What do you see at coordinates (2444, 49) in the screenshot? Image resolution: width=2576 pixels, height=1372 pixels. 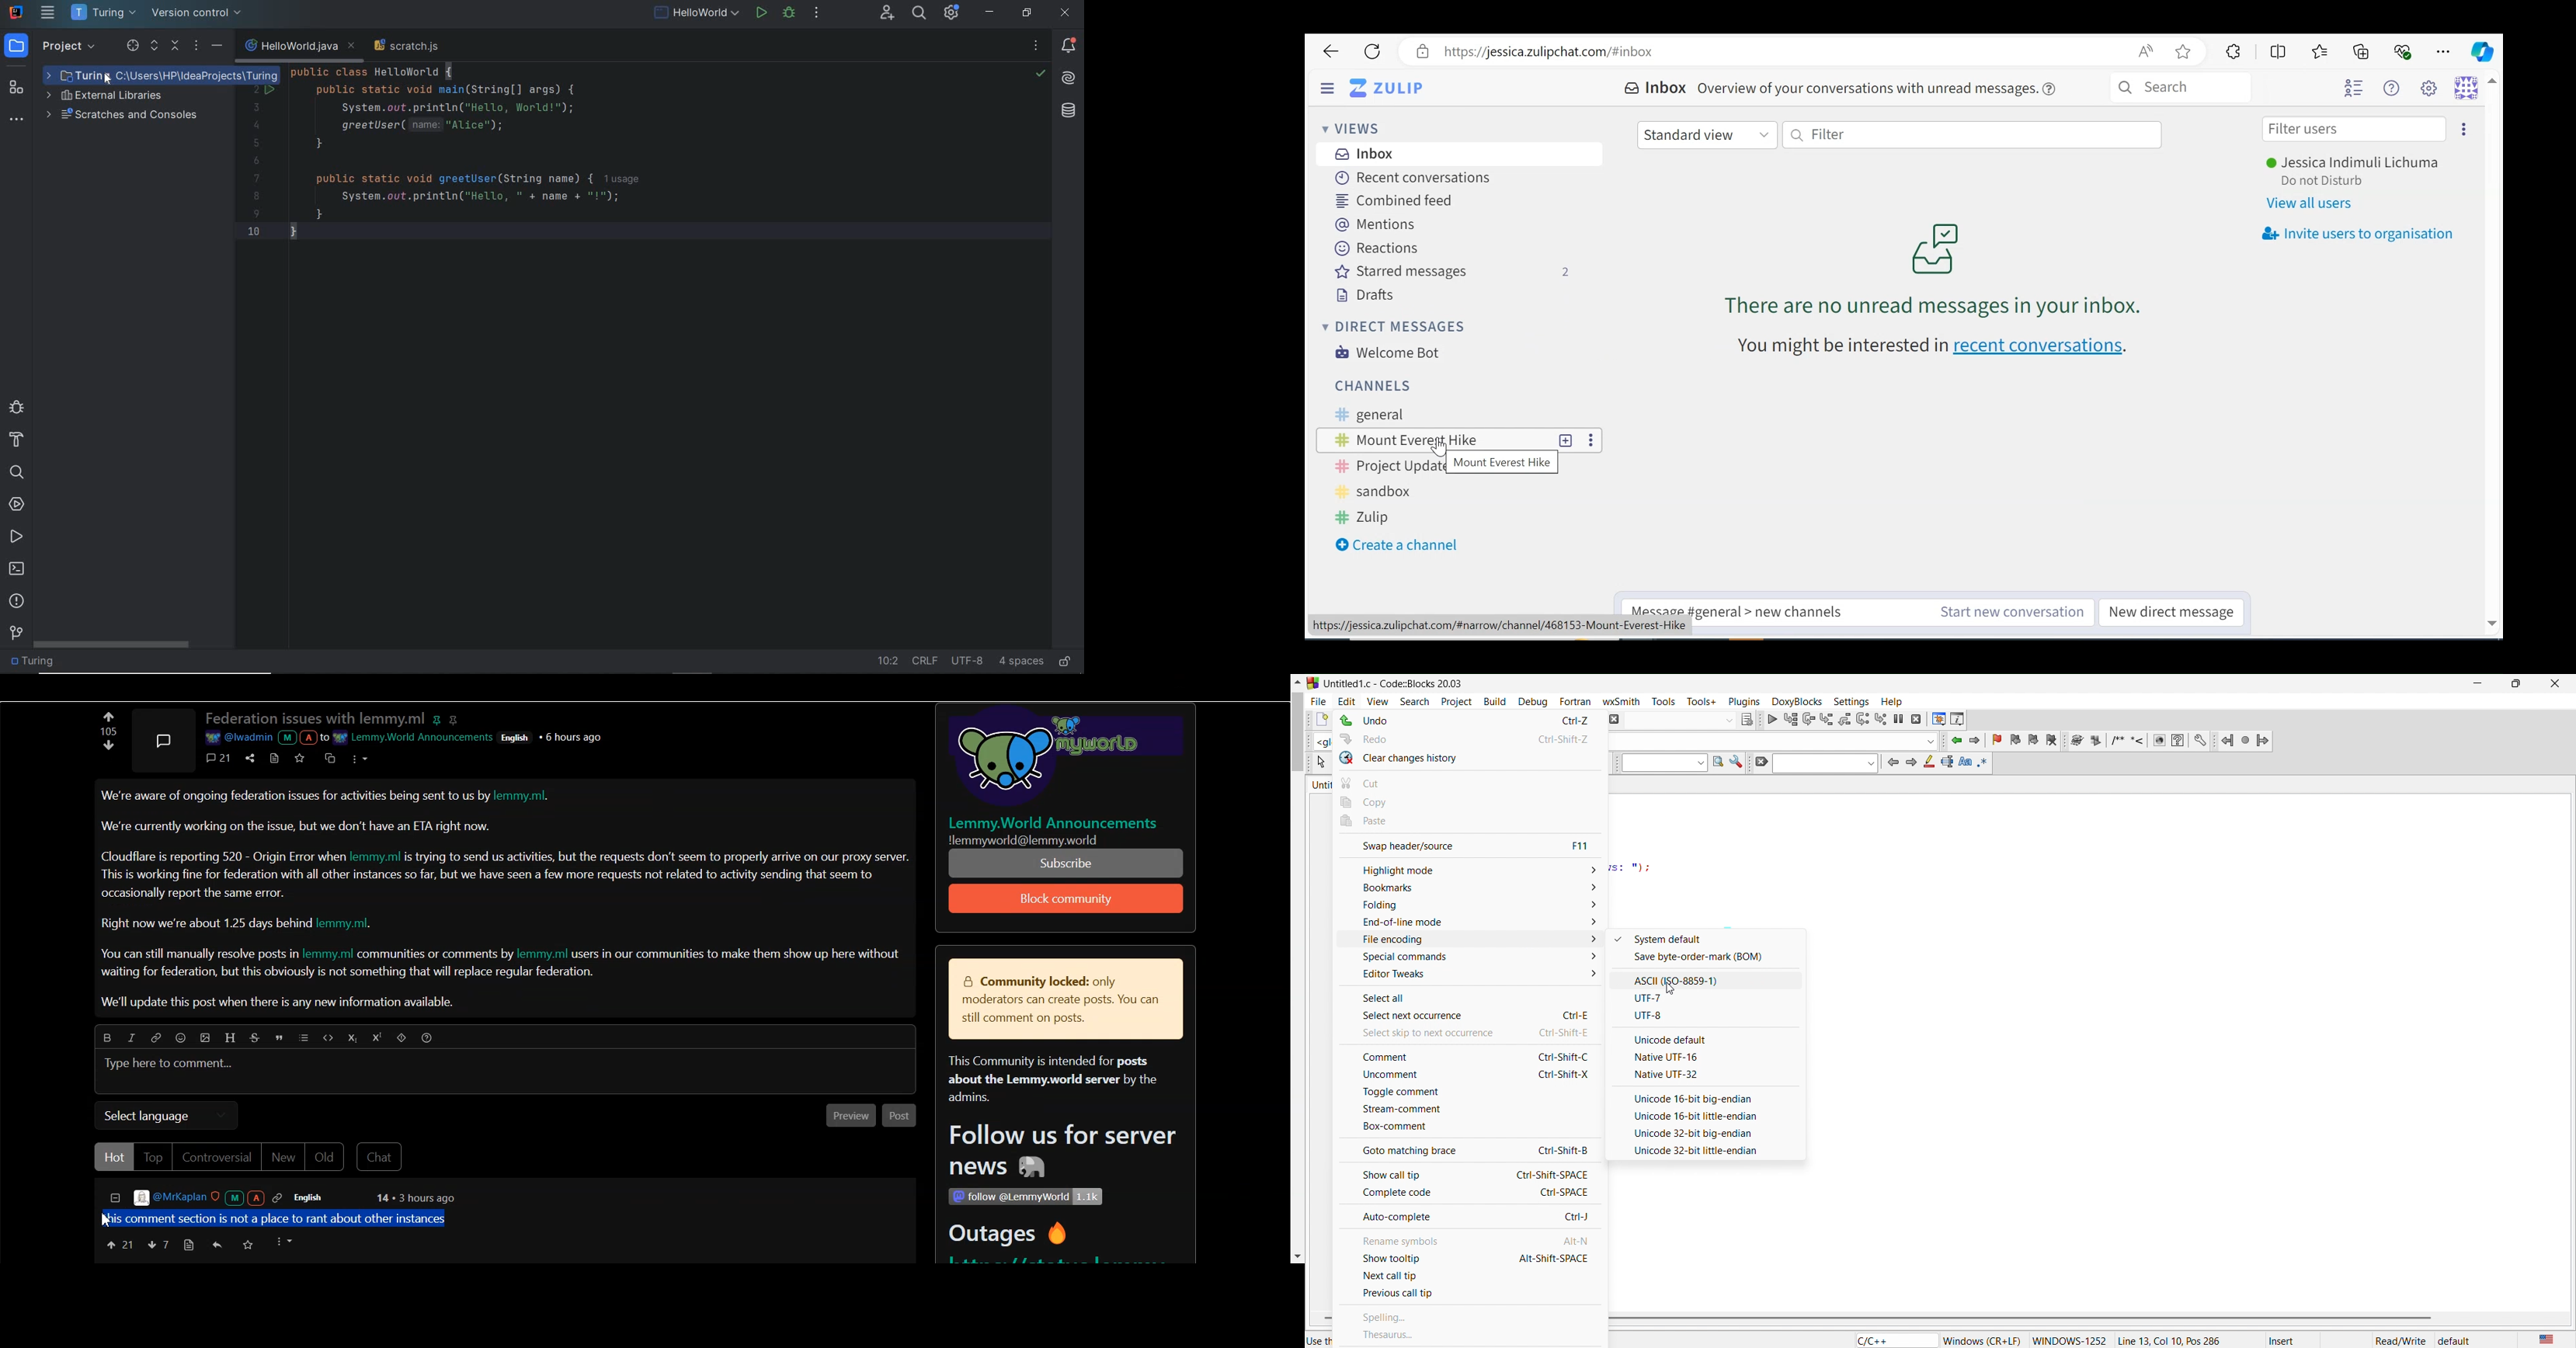 I see `Settings and more` at bounding box center [2444, 49].